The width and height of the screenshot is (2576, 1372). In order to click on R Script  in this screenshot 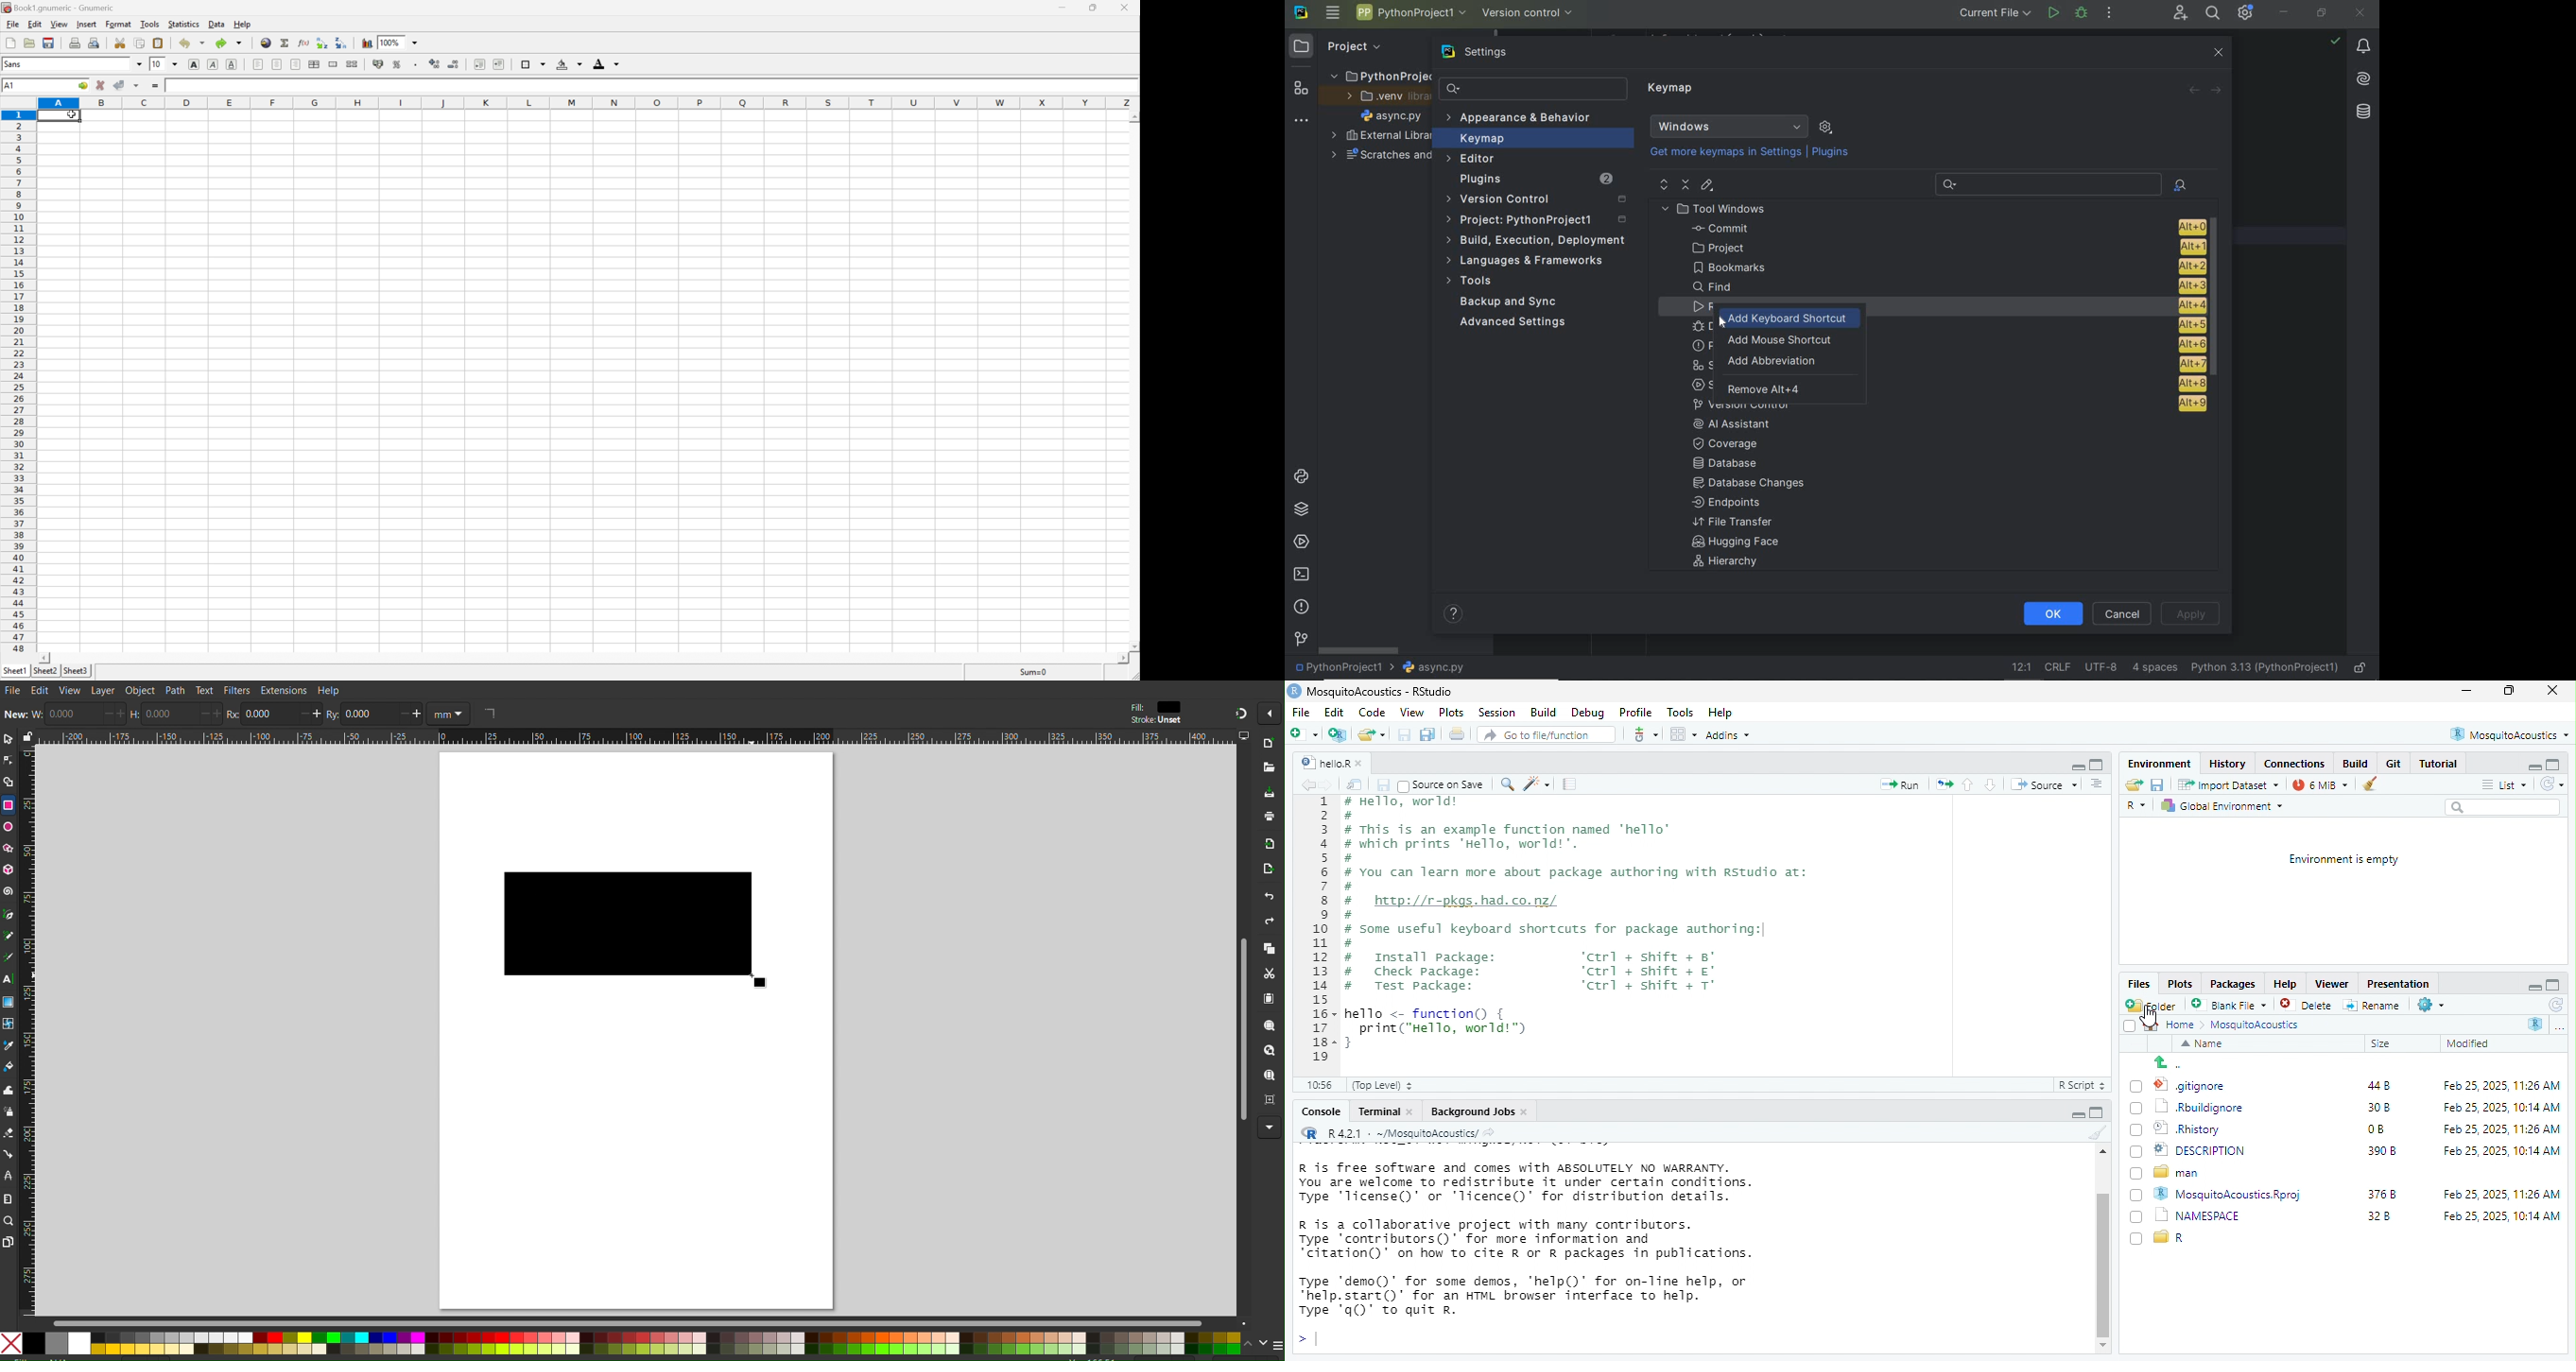, I will do `click(2085, 1085)`.